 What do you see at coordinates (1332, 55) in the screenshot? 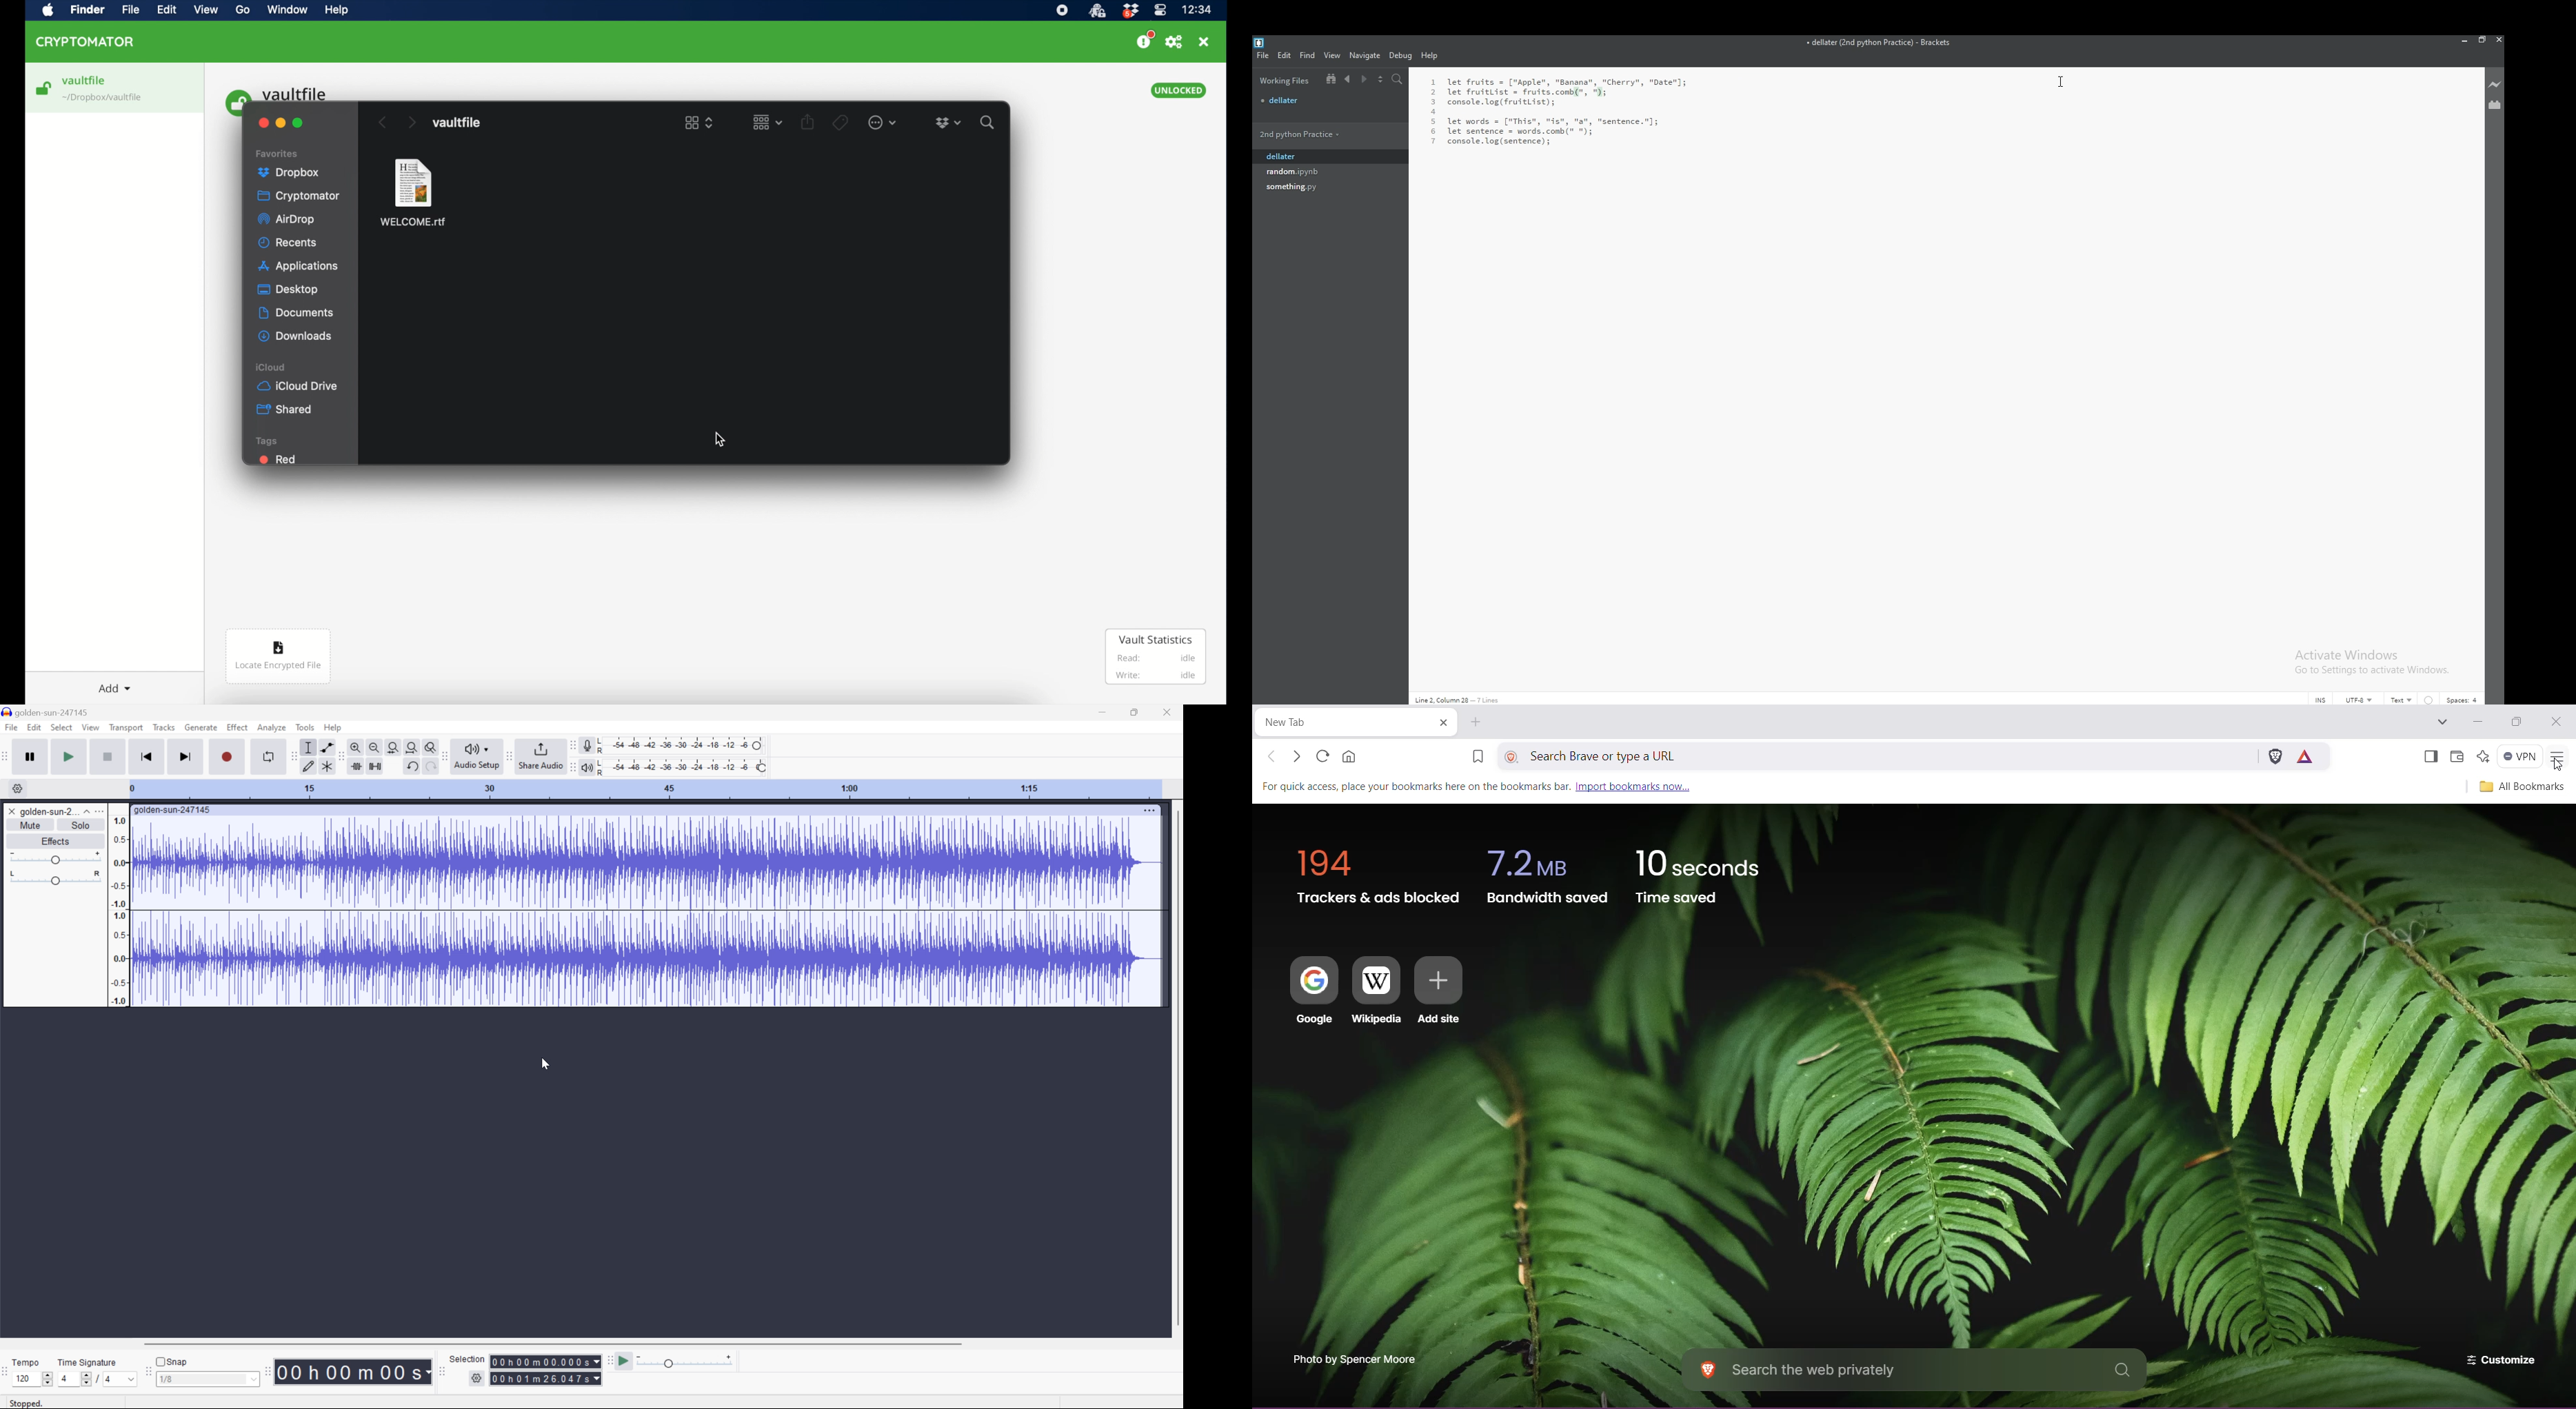
I see `view` at bounding box center [1332, 55].